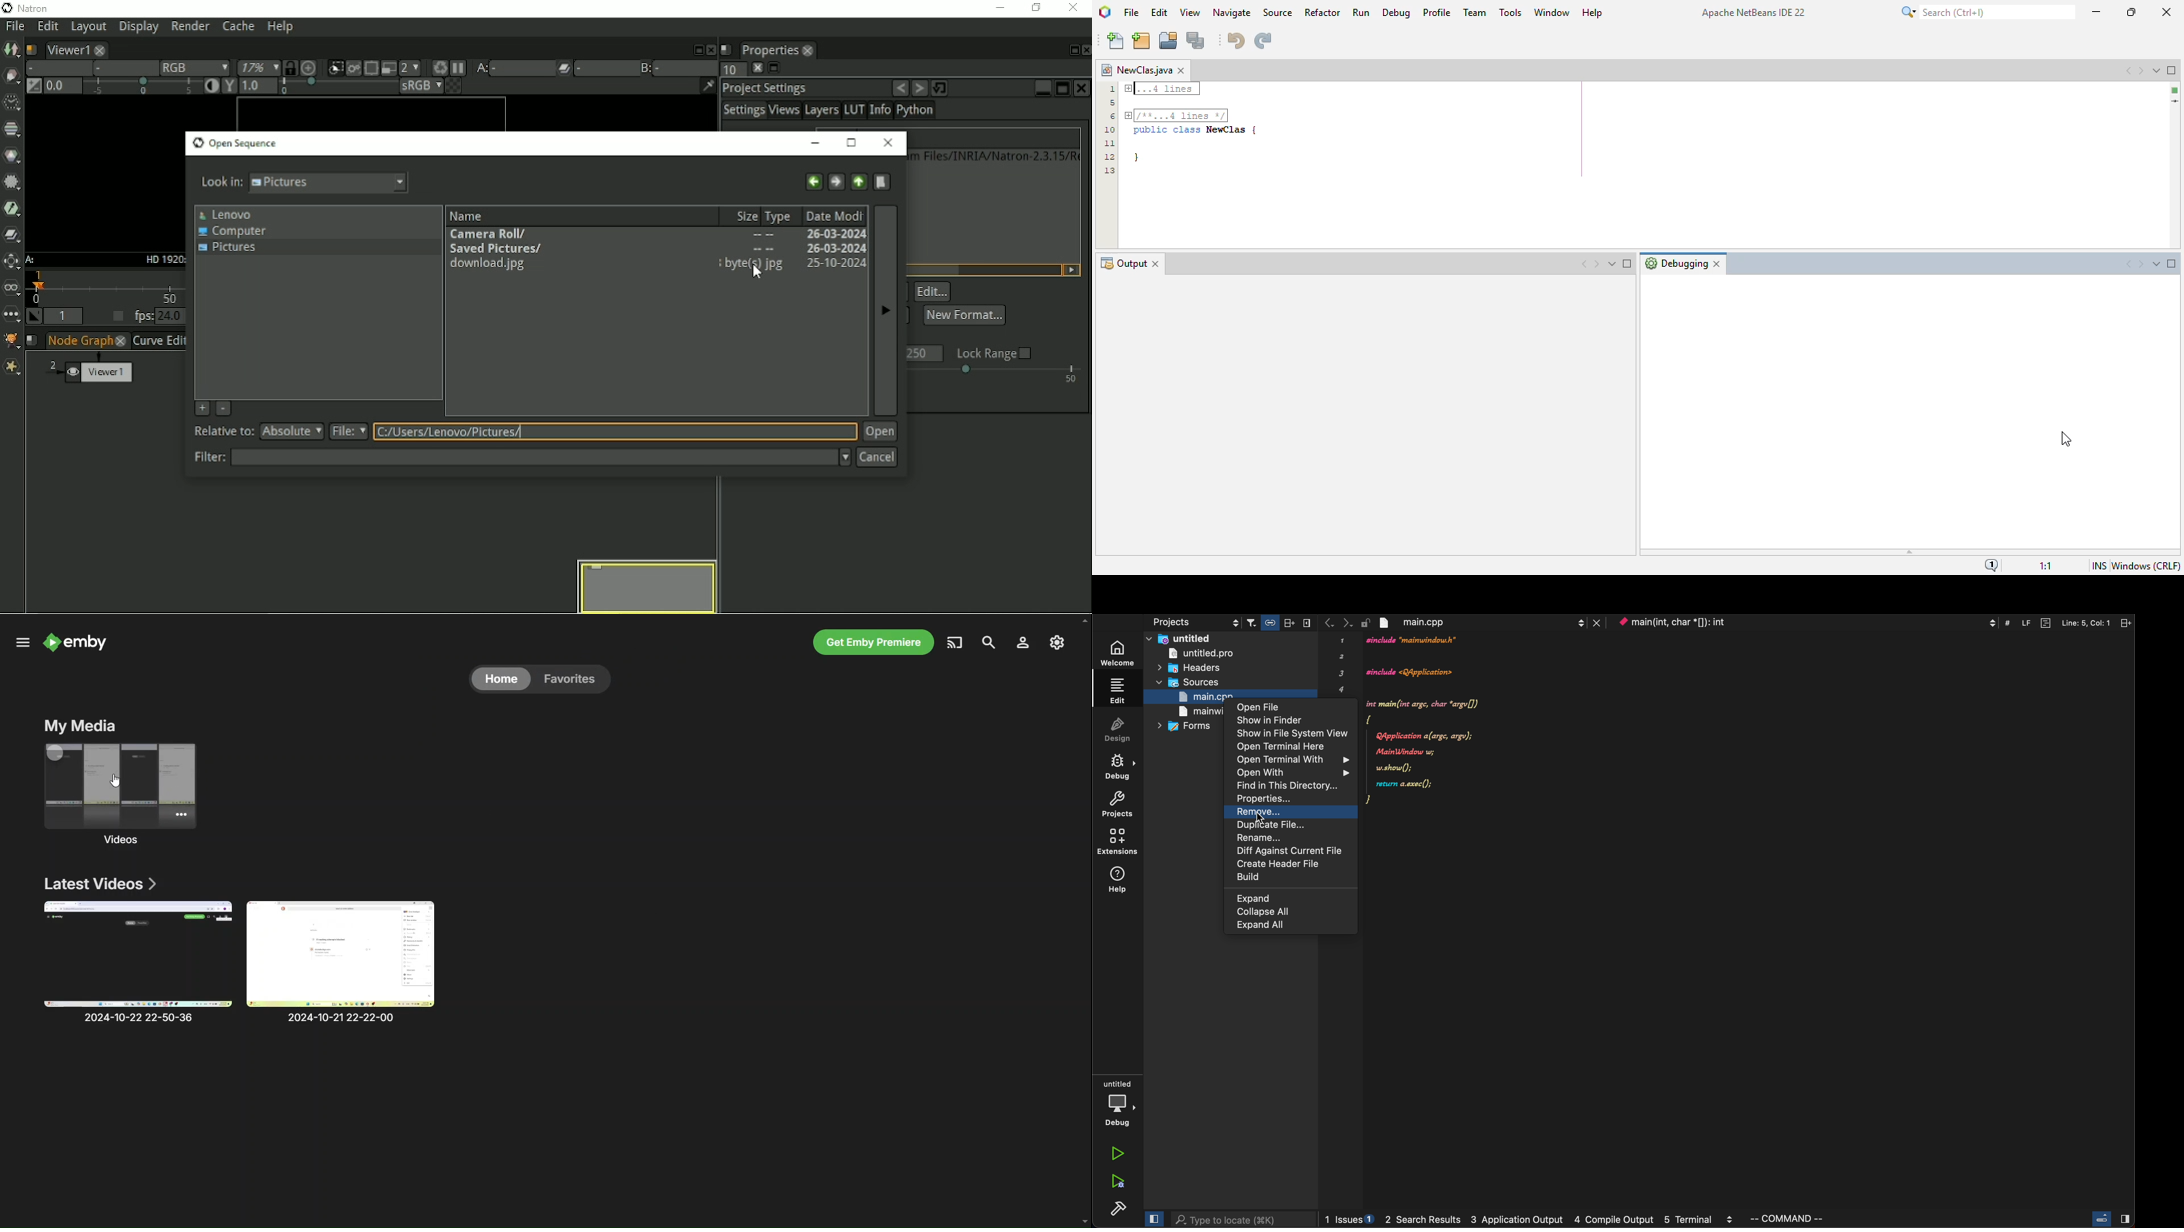  I want to click on remove, so click(1278, 813).